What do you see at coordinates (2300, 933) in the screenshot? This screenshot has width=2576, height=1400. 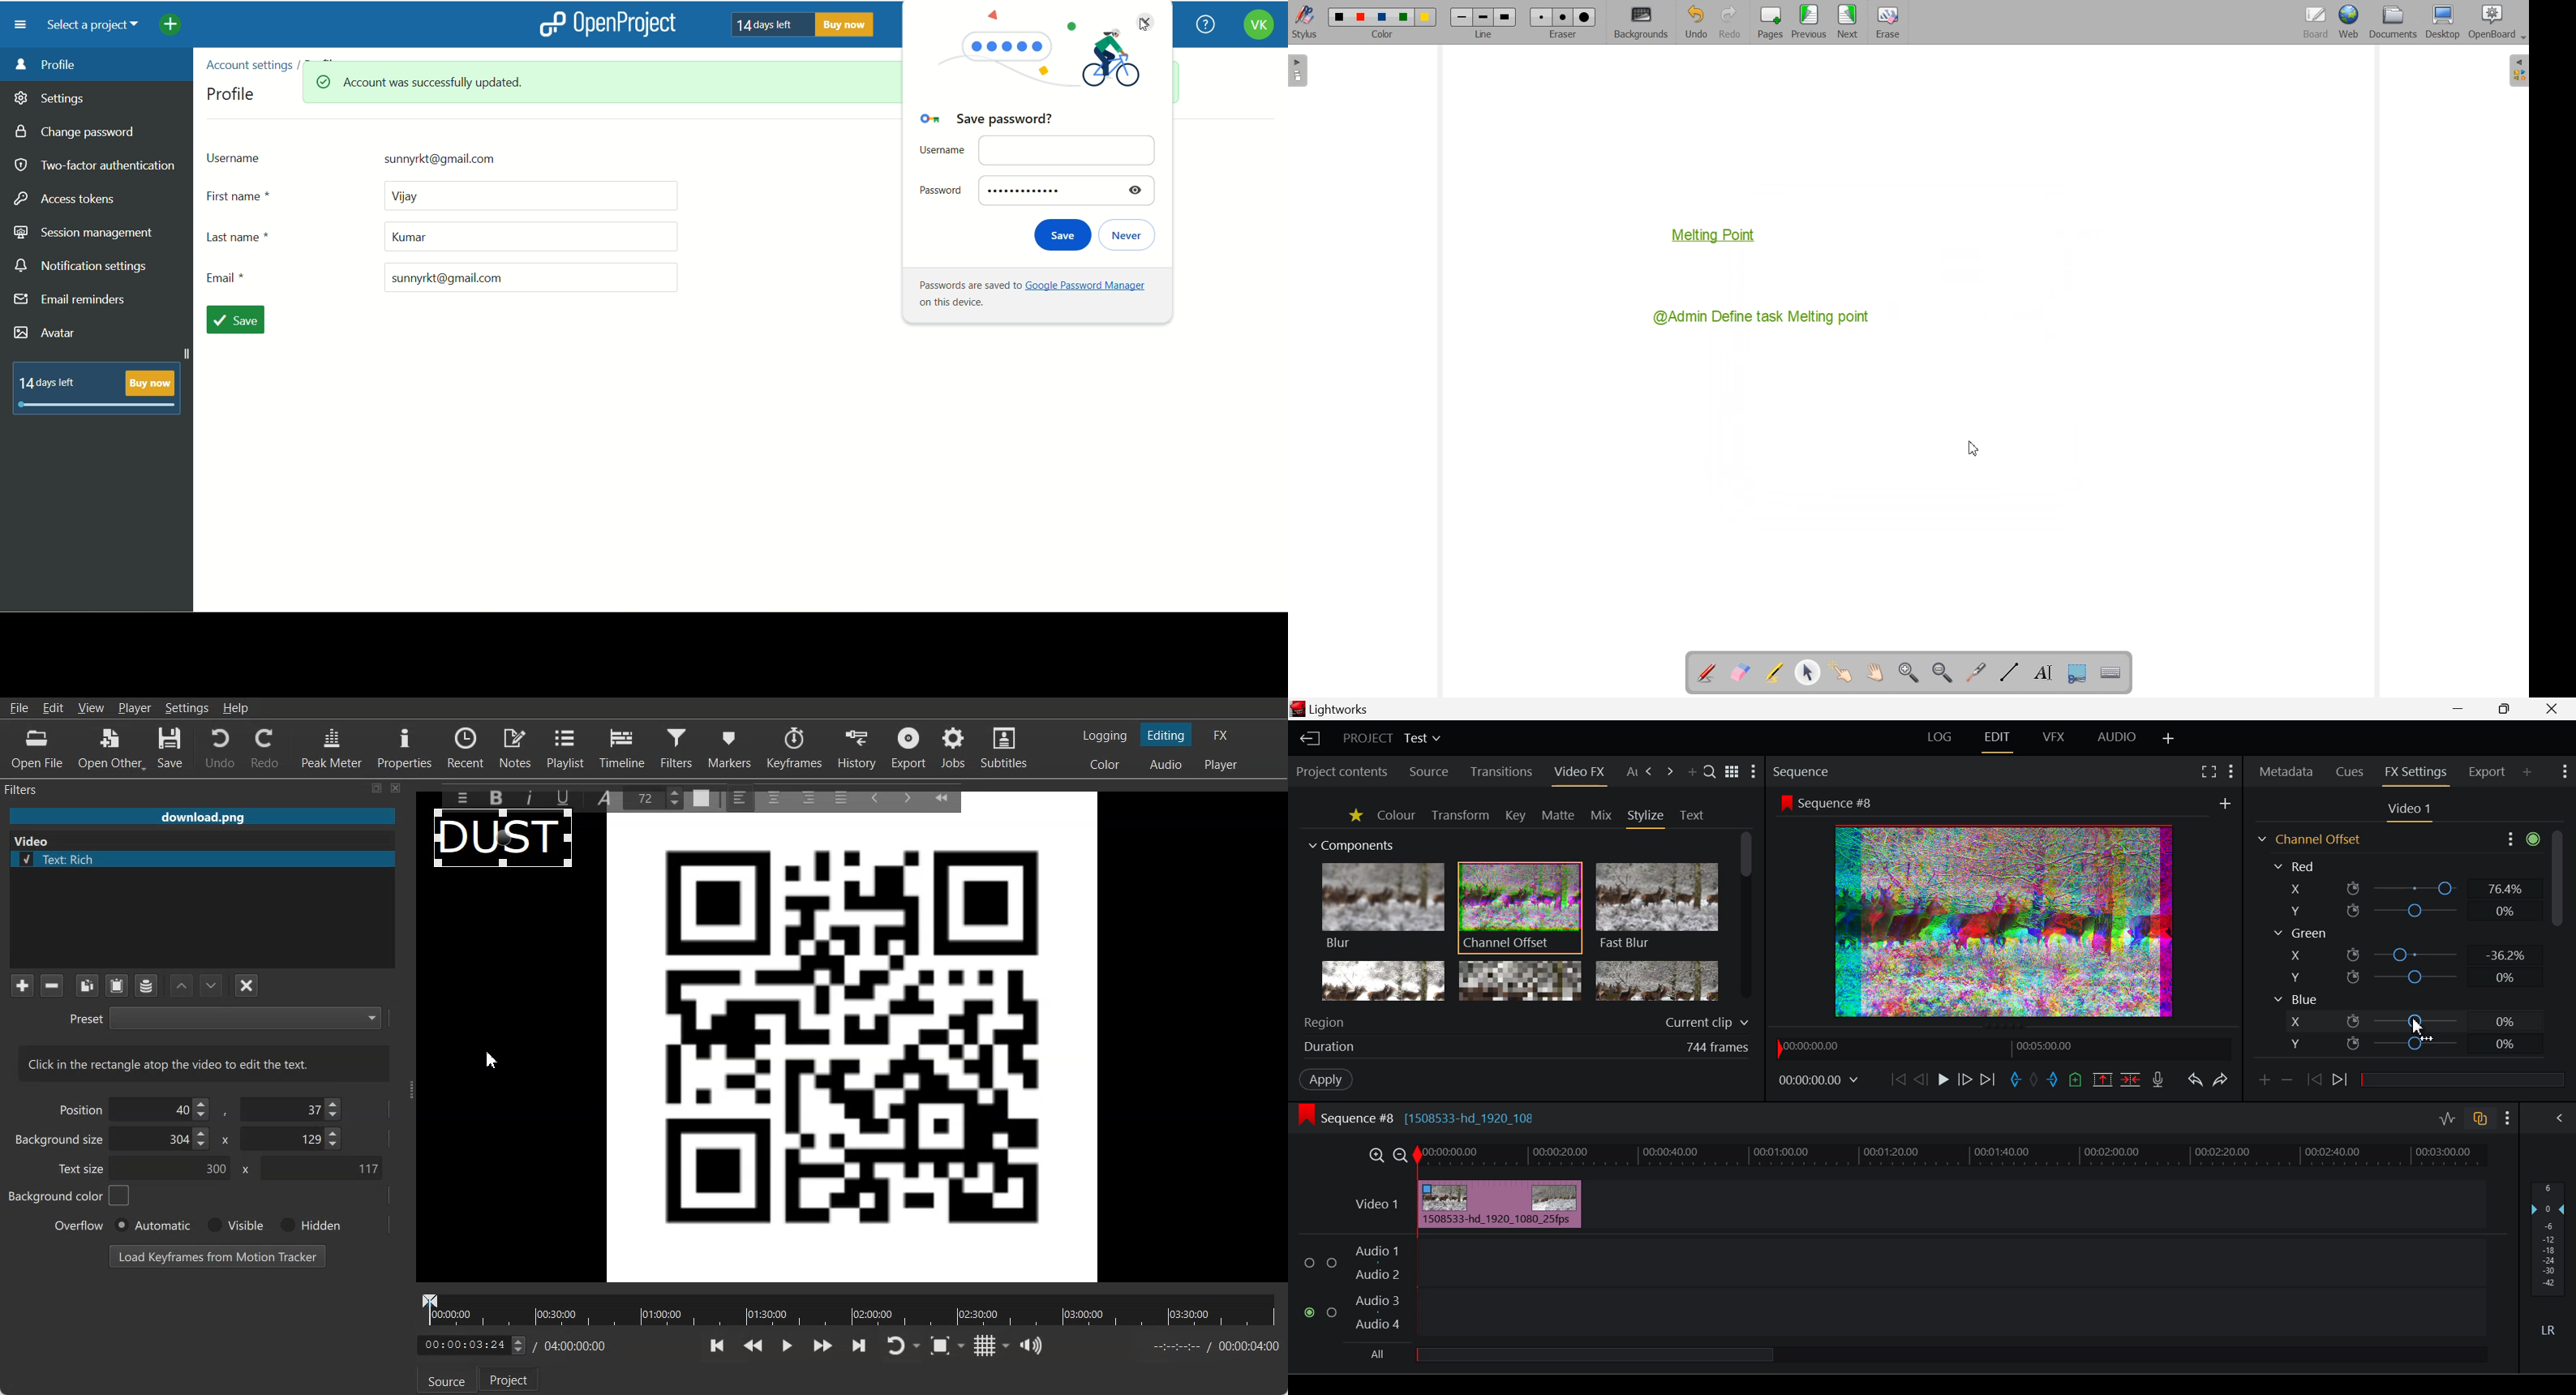 I see `Green` at bounding box center [2300, 933].